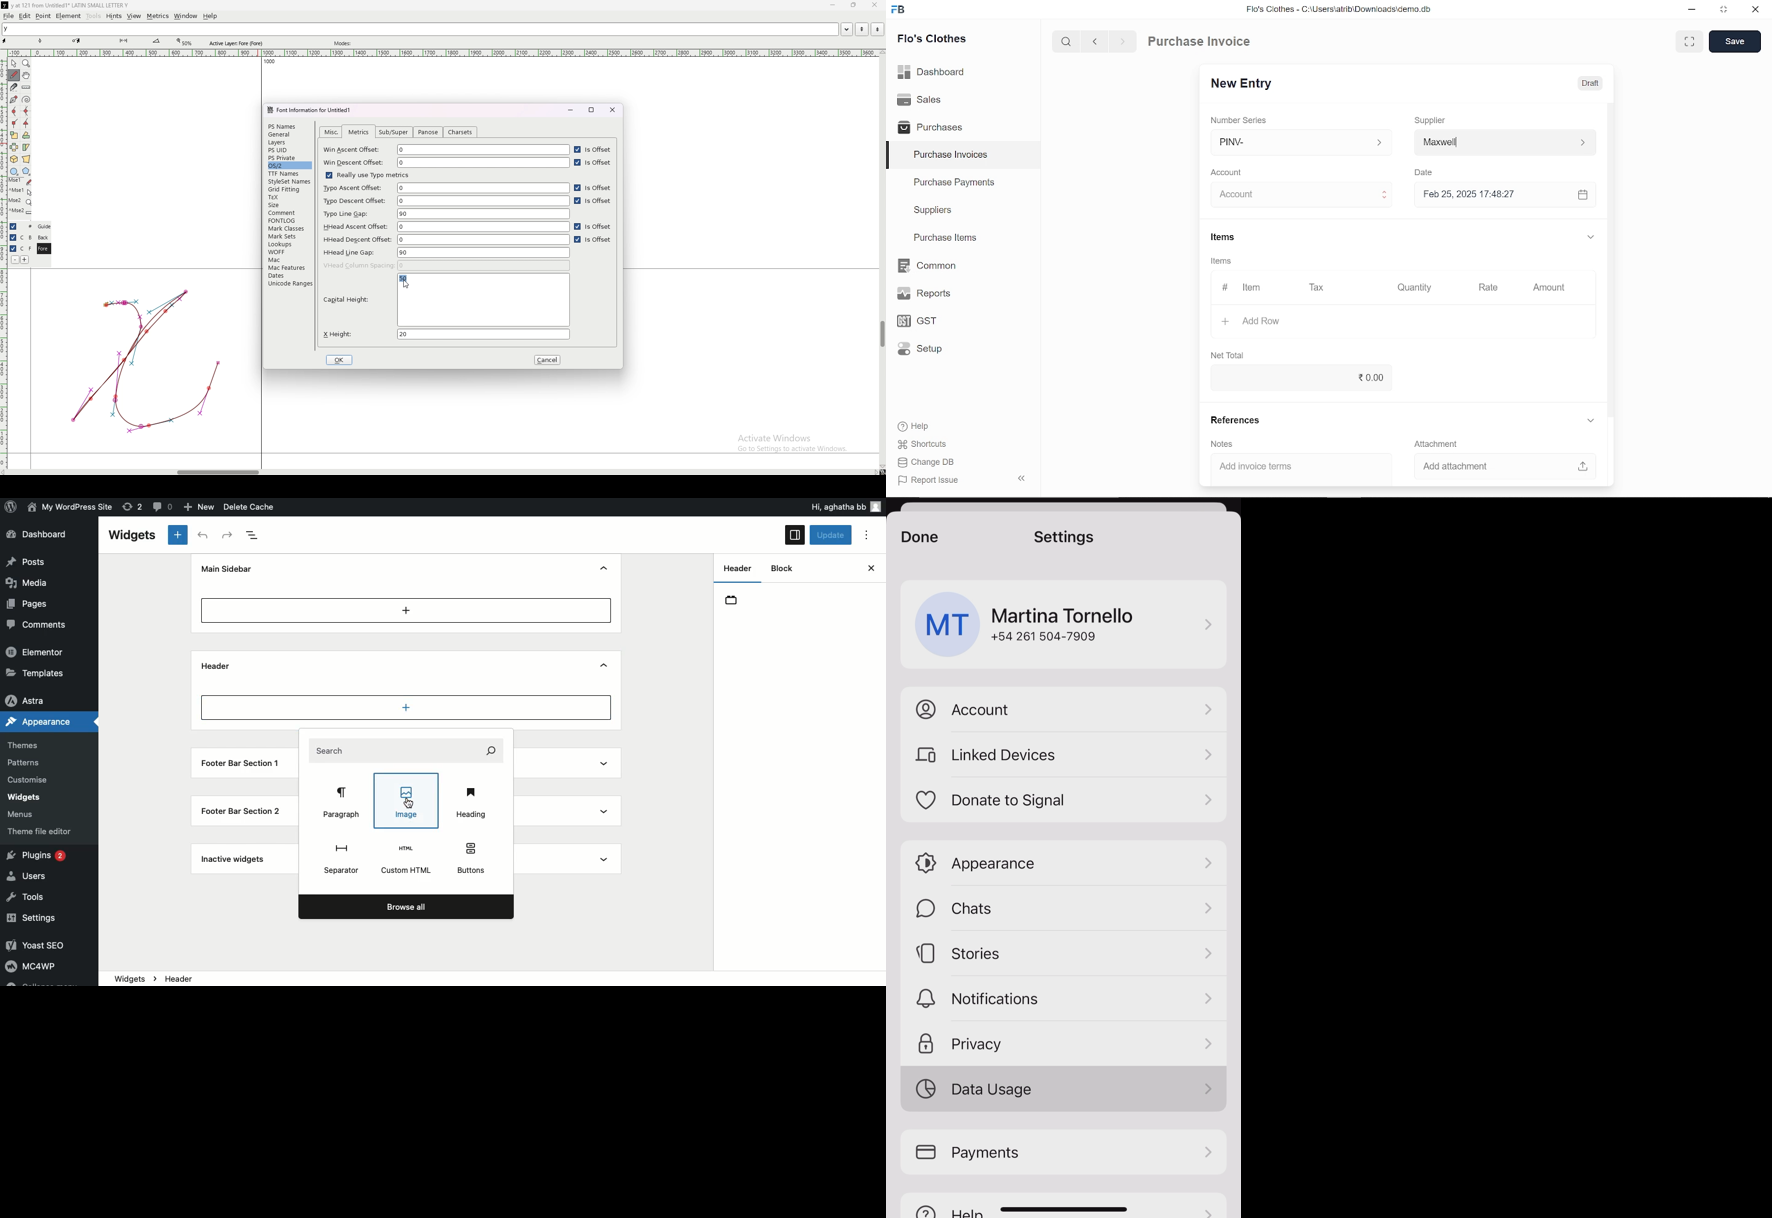 Image resolution: width=1792 pixels, height=1232 pixels. I want to click on point tool, so click(41, 41).